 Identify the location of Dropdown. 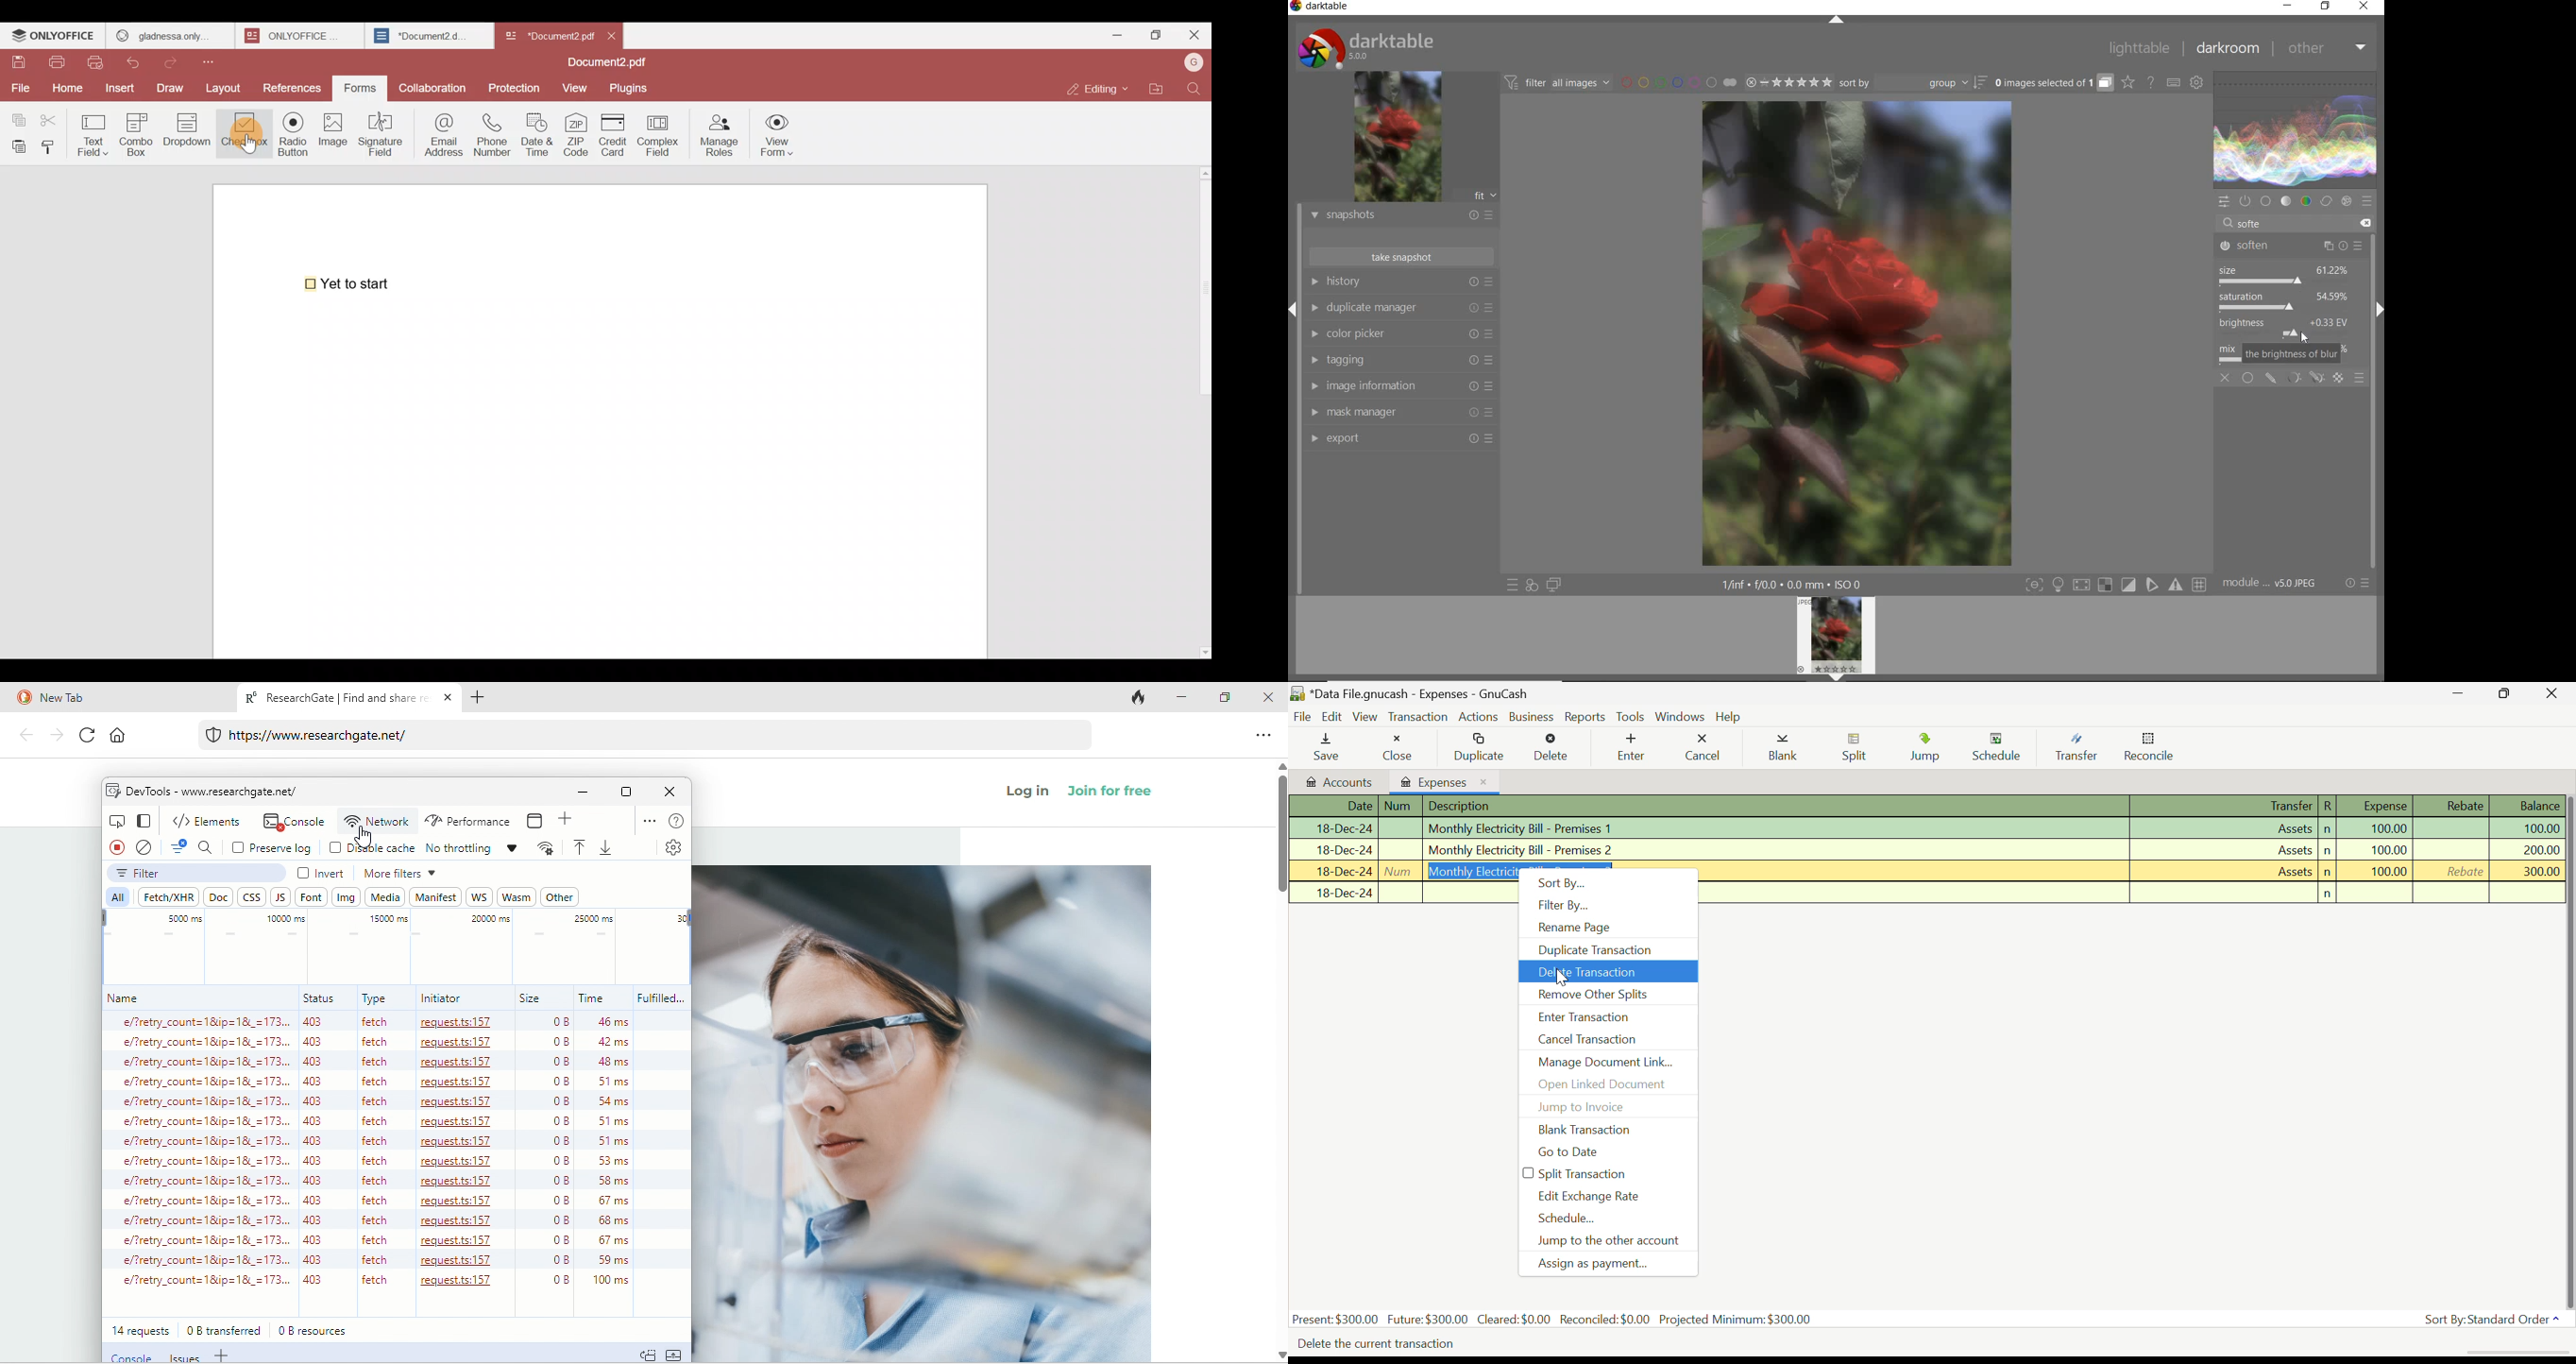
(189, 135).